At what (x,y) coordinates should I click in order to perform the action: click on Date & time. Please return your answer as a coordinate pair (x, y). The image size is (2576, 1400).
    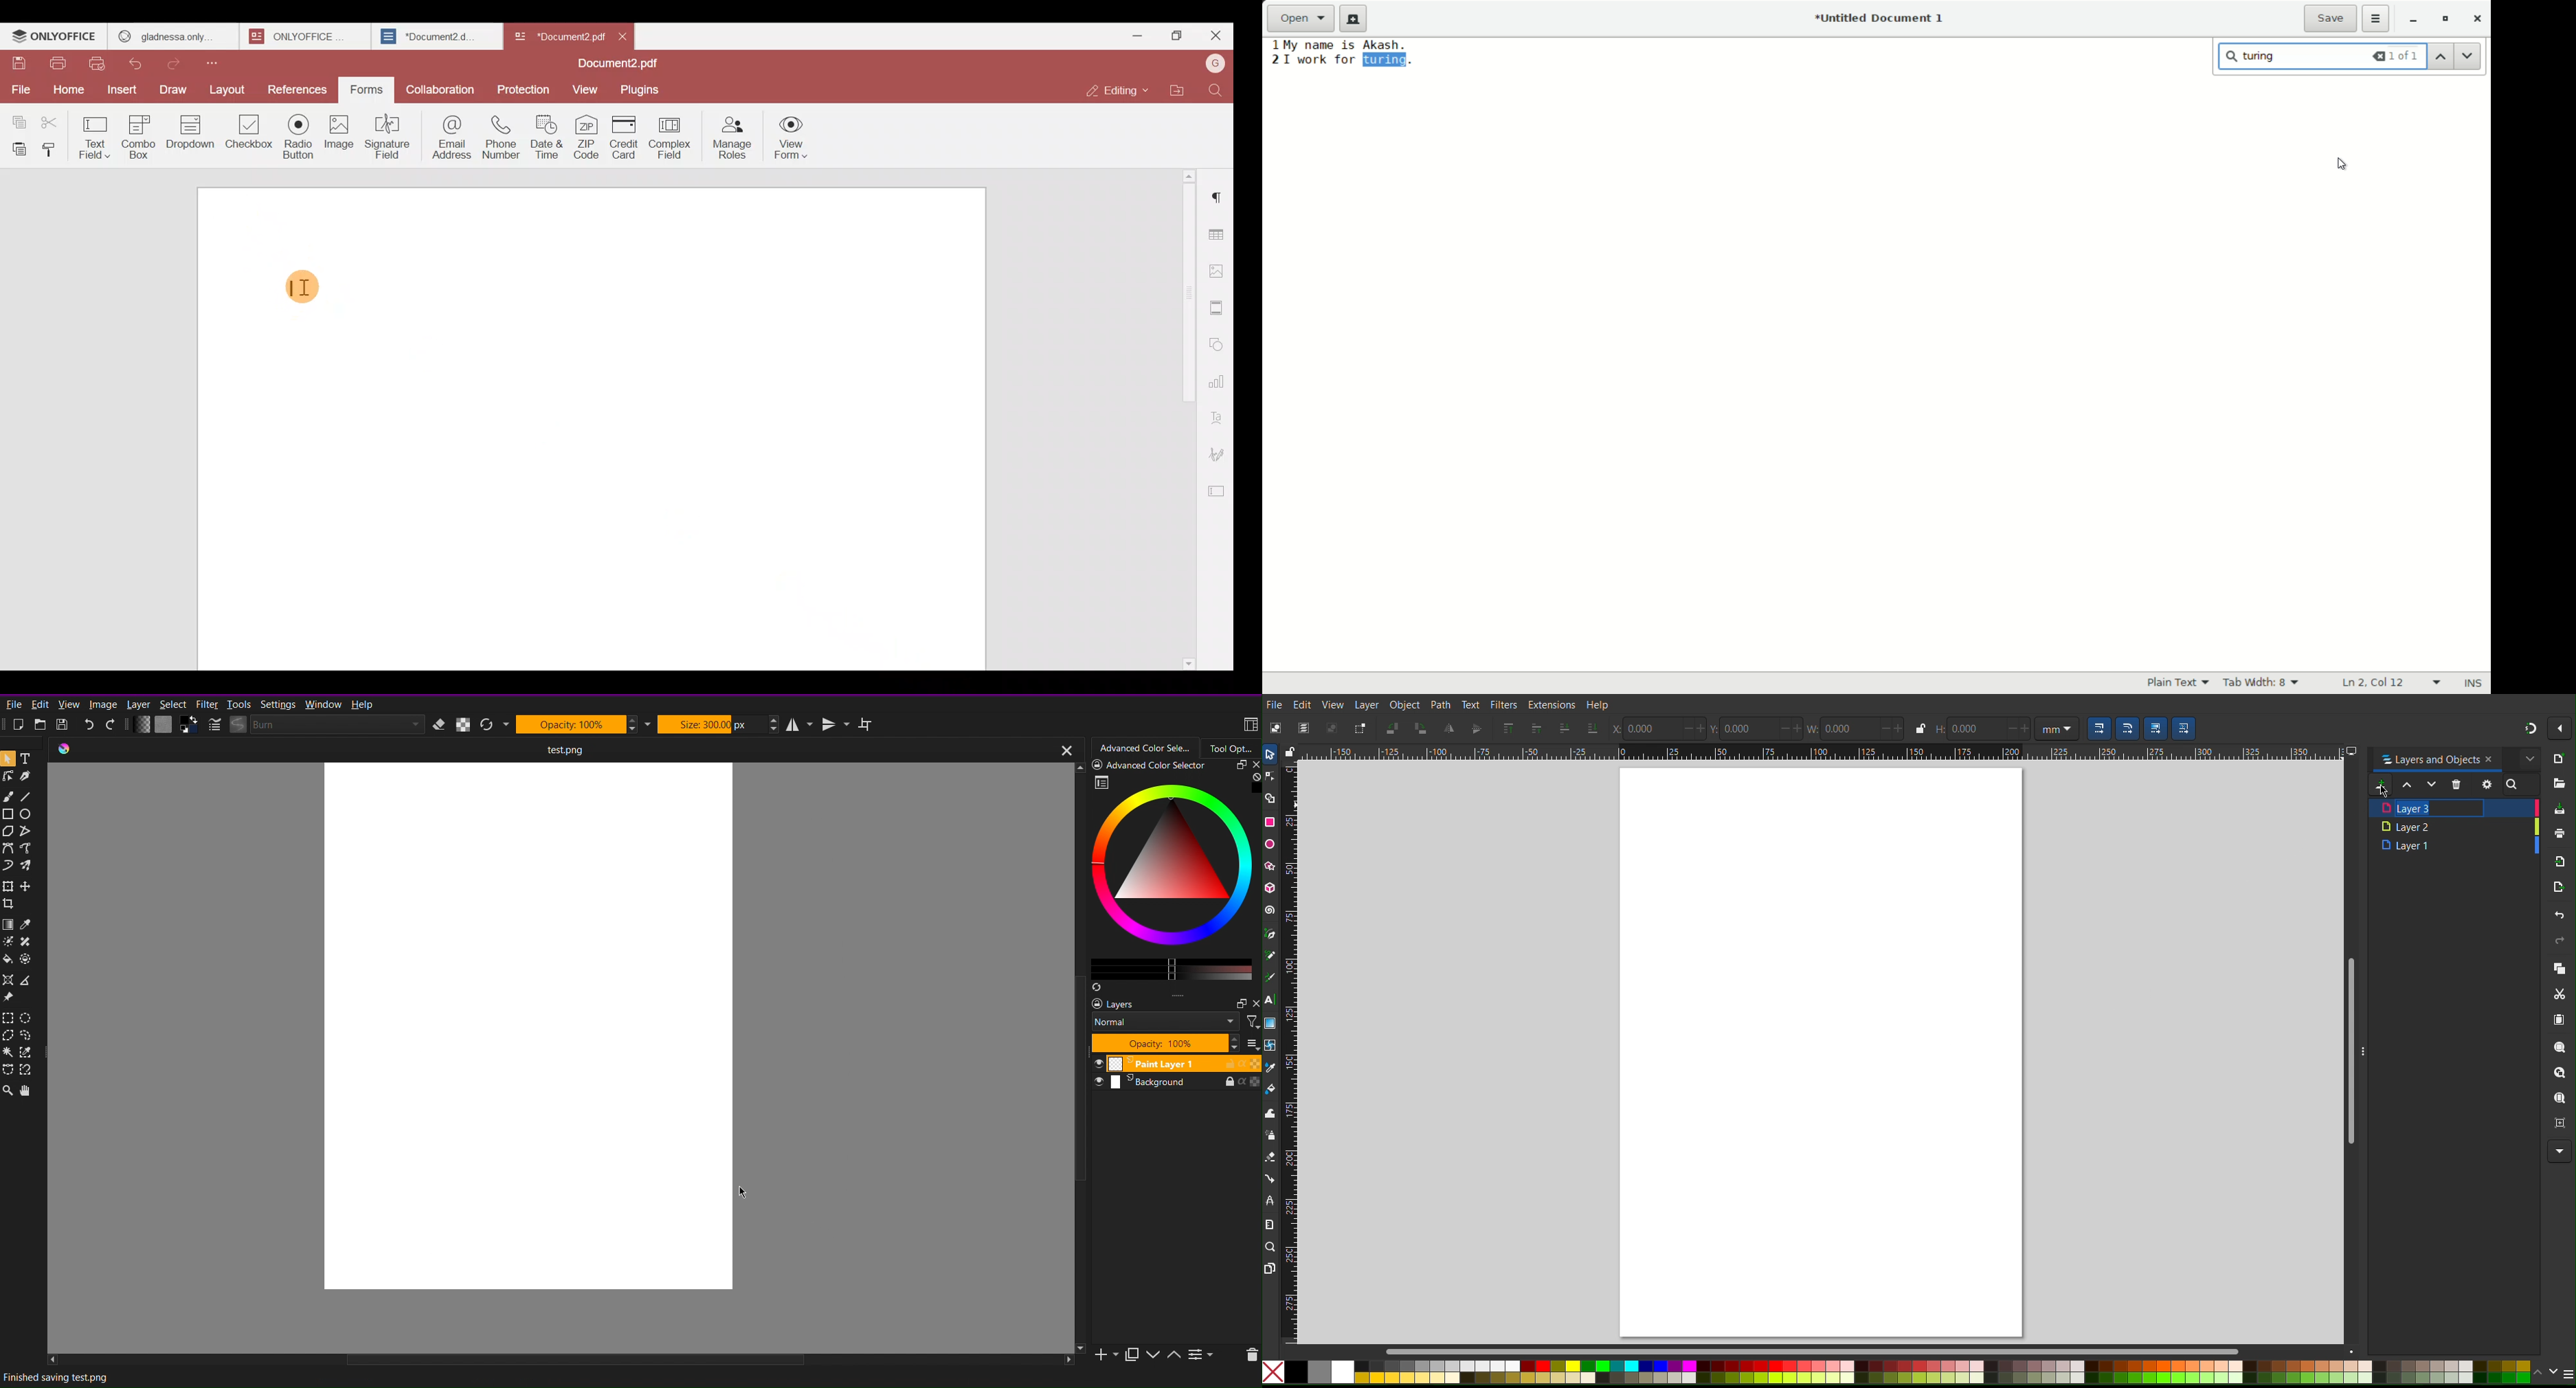
    Looking at the image, I should click on (546, 136).